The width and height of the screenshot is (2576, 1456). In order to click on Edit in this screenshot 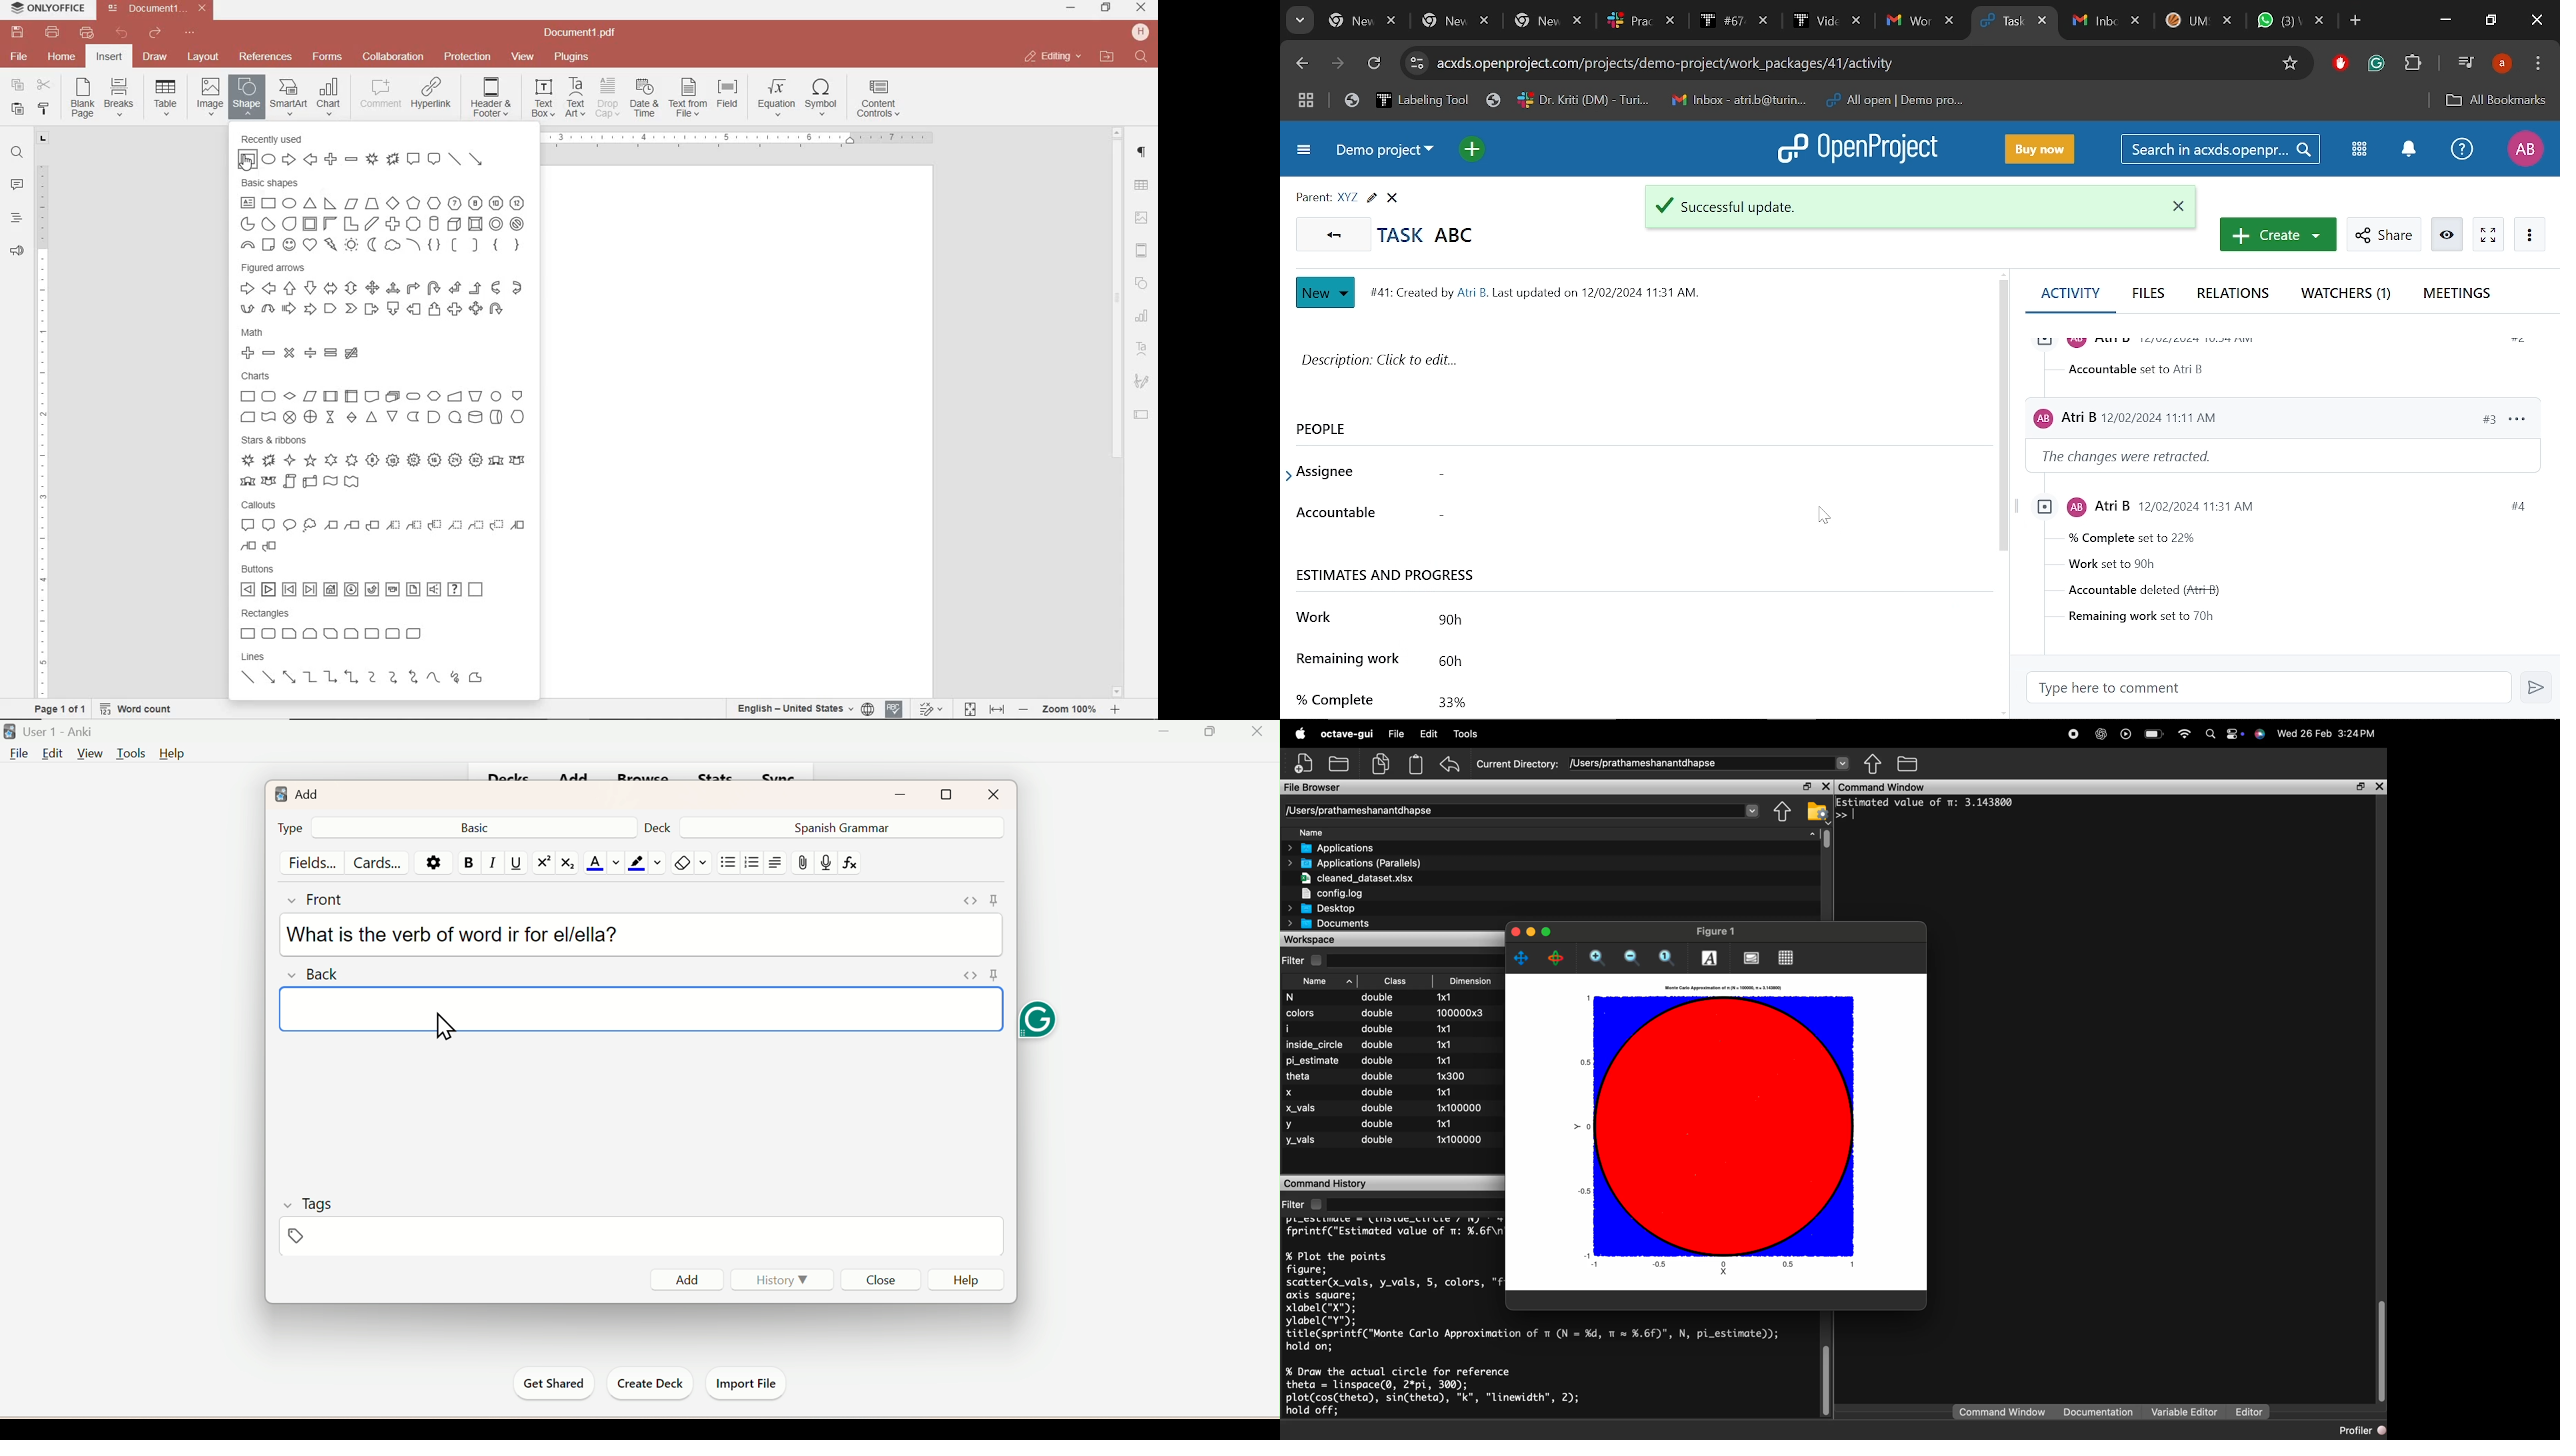, I will do `click(1371, 198)`.